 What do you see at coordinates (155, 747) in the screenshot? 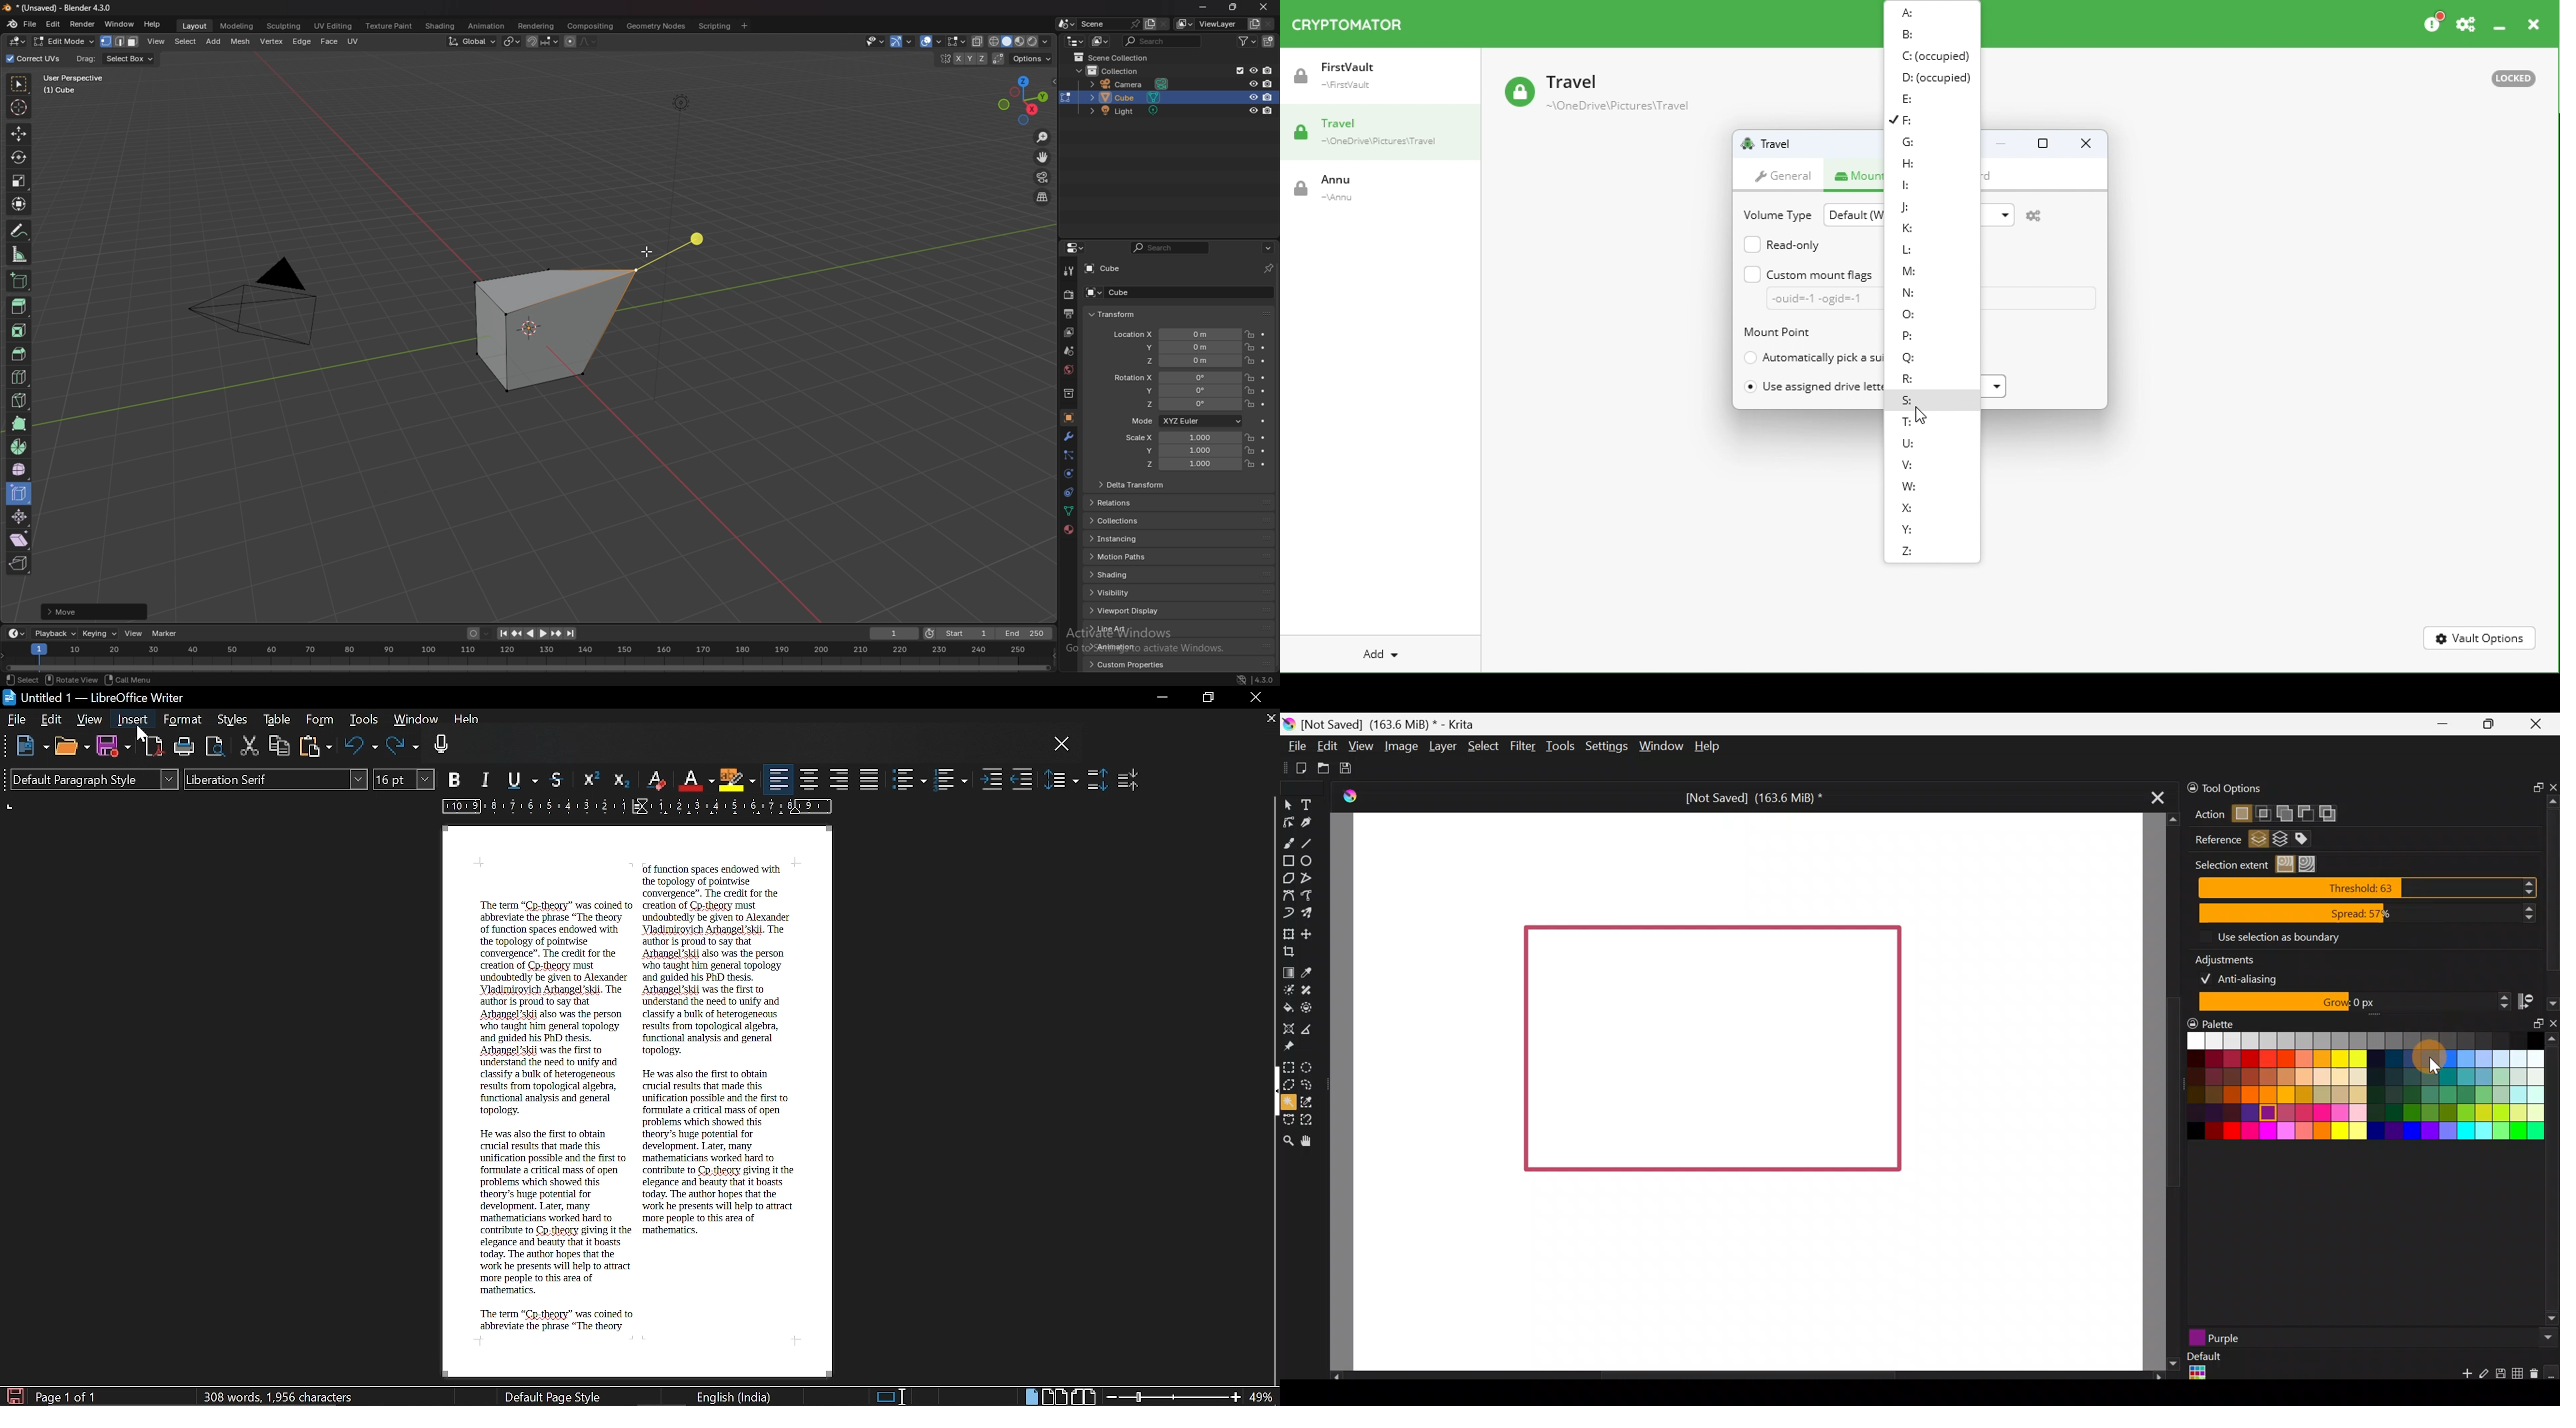
I see `Import as PDF` at bounding box center [155, 747].